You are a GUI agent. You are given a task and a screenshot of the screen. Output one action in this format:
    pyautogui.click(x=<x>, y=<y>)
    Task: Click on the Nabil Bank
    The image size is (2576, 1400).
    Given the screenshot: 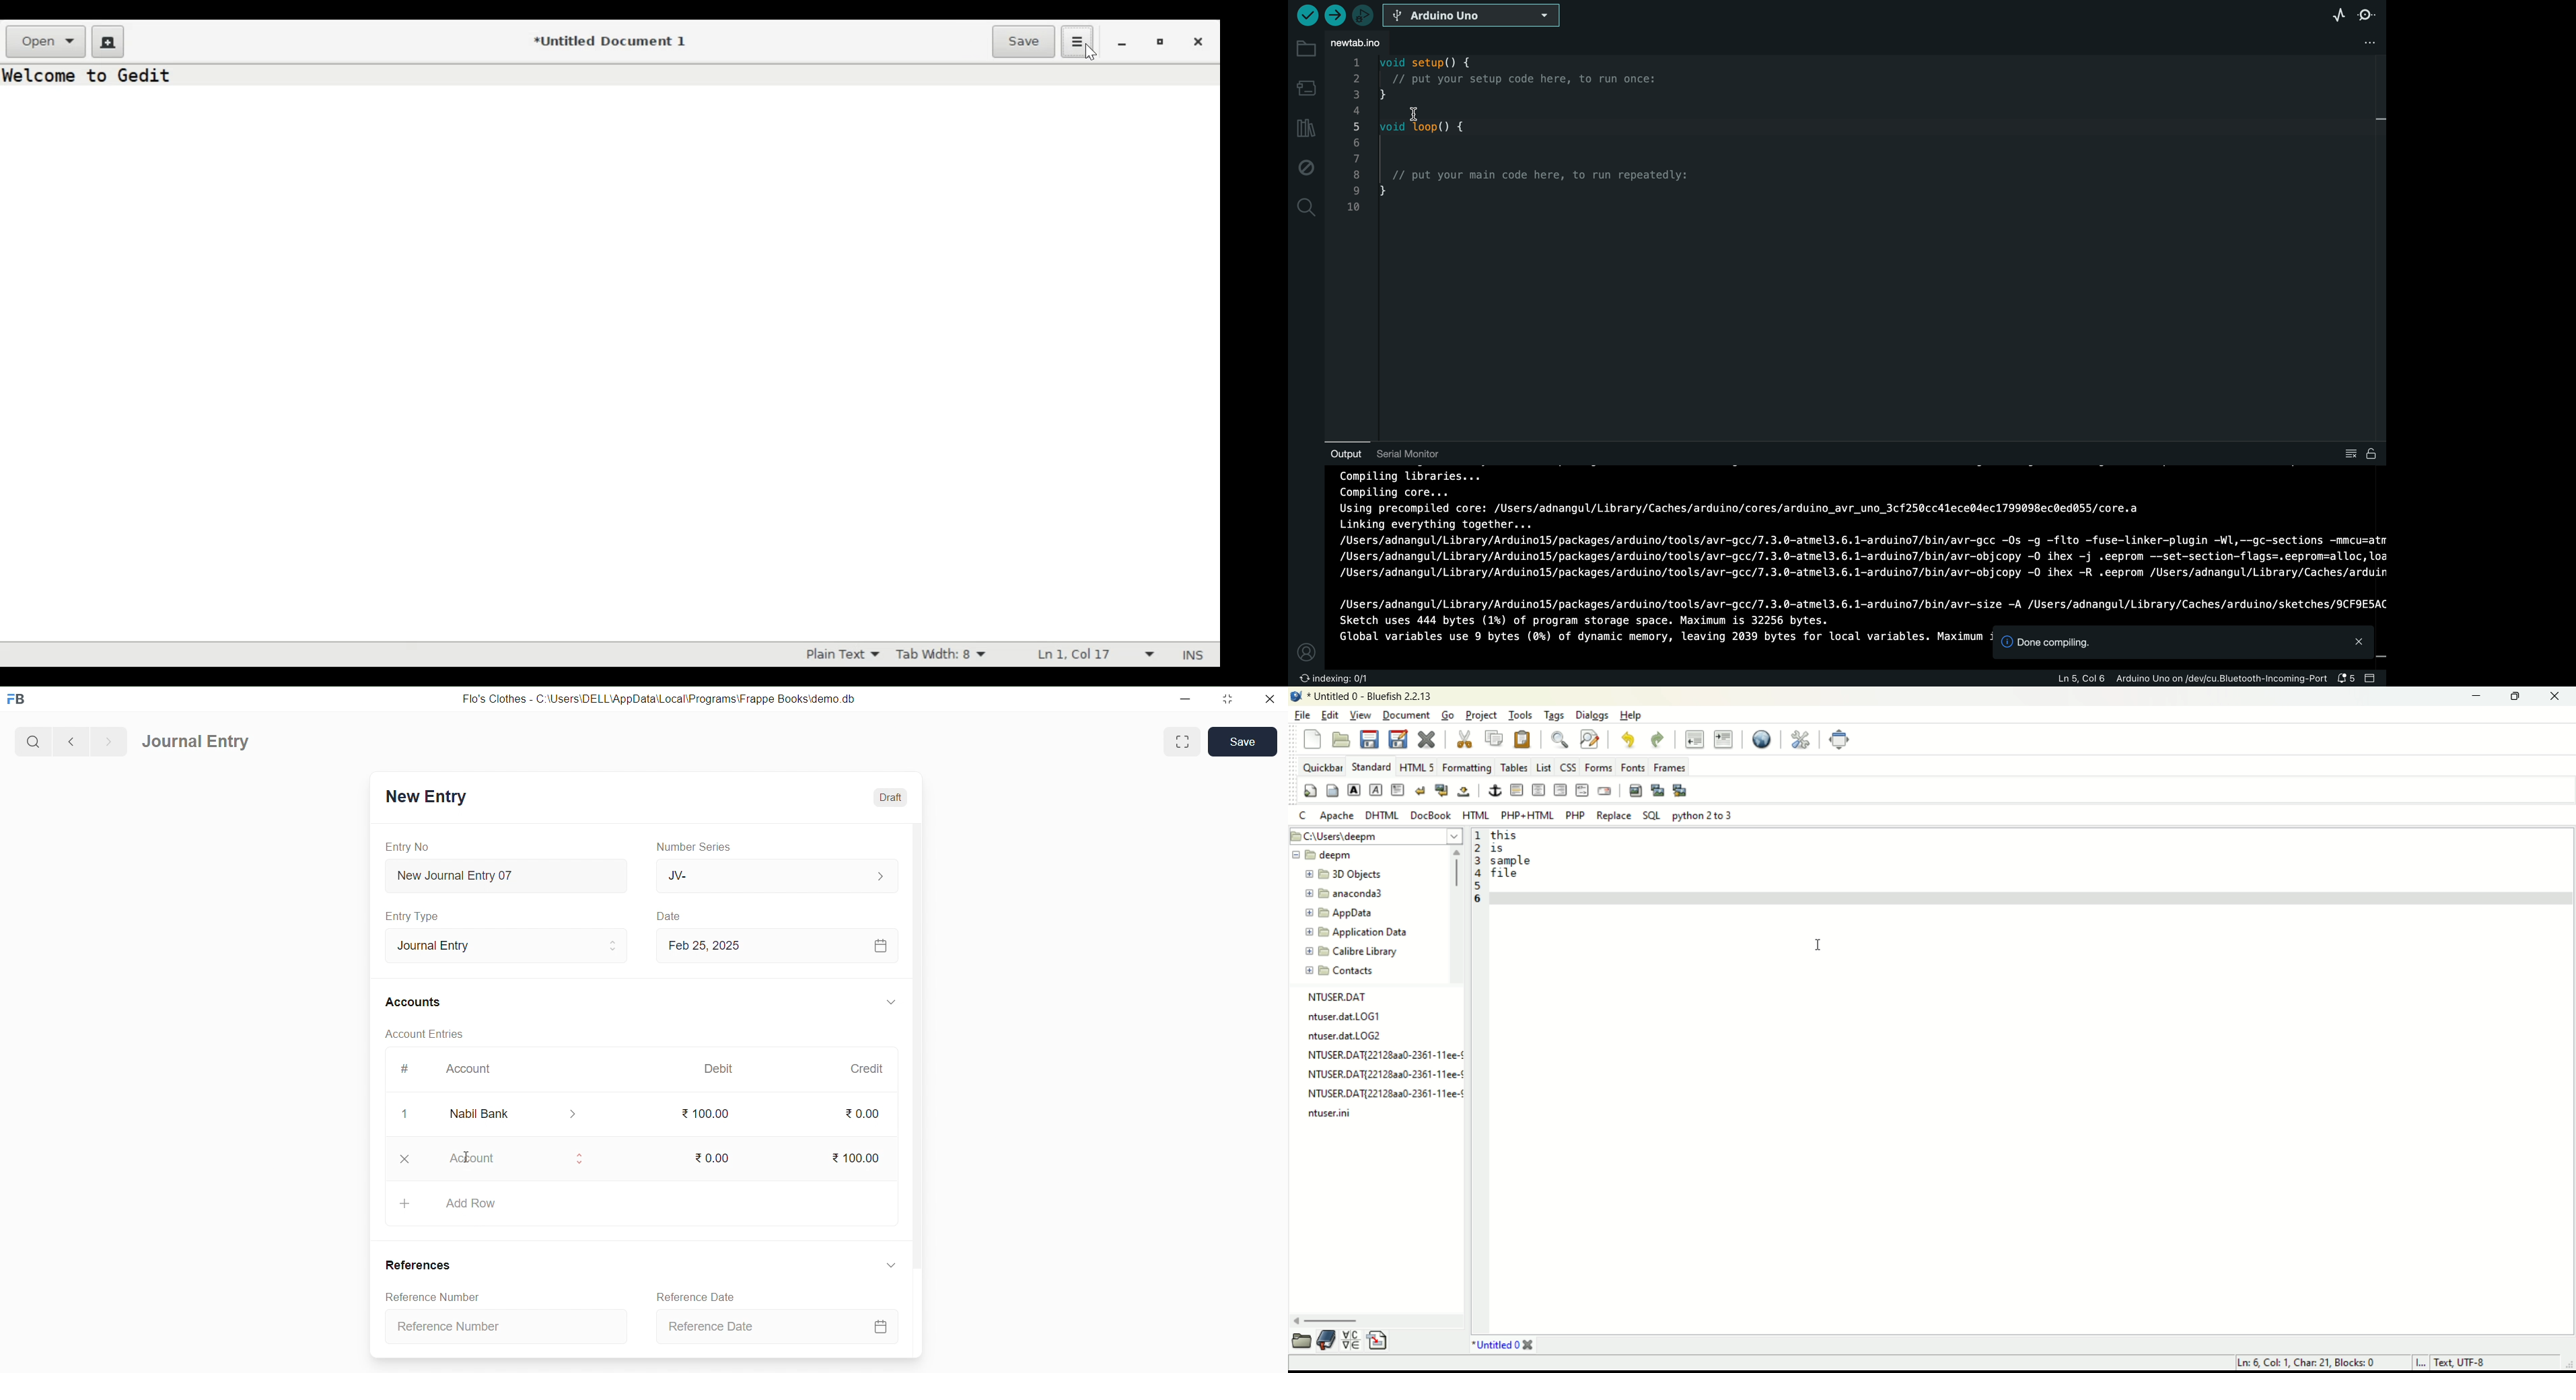 What is the action you would take?
    pyautogui.click(x=517, y=1115)
    